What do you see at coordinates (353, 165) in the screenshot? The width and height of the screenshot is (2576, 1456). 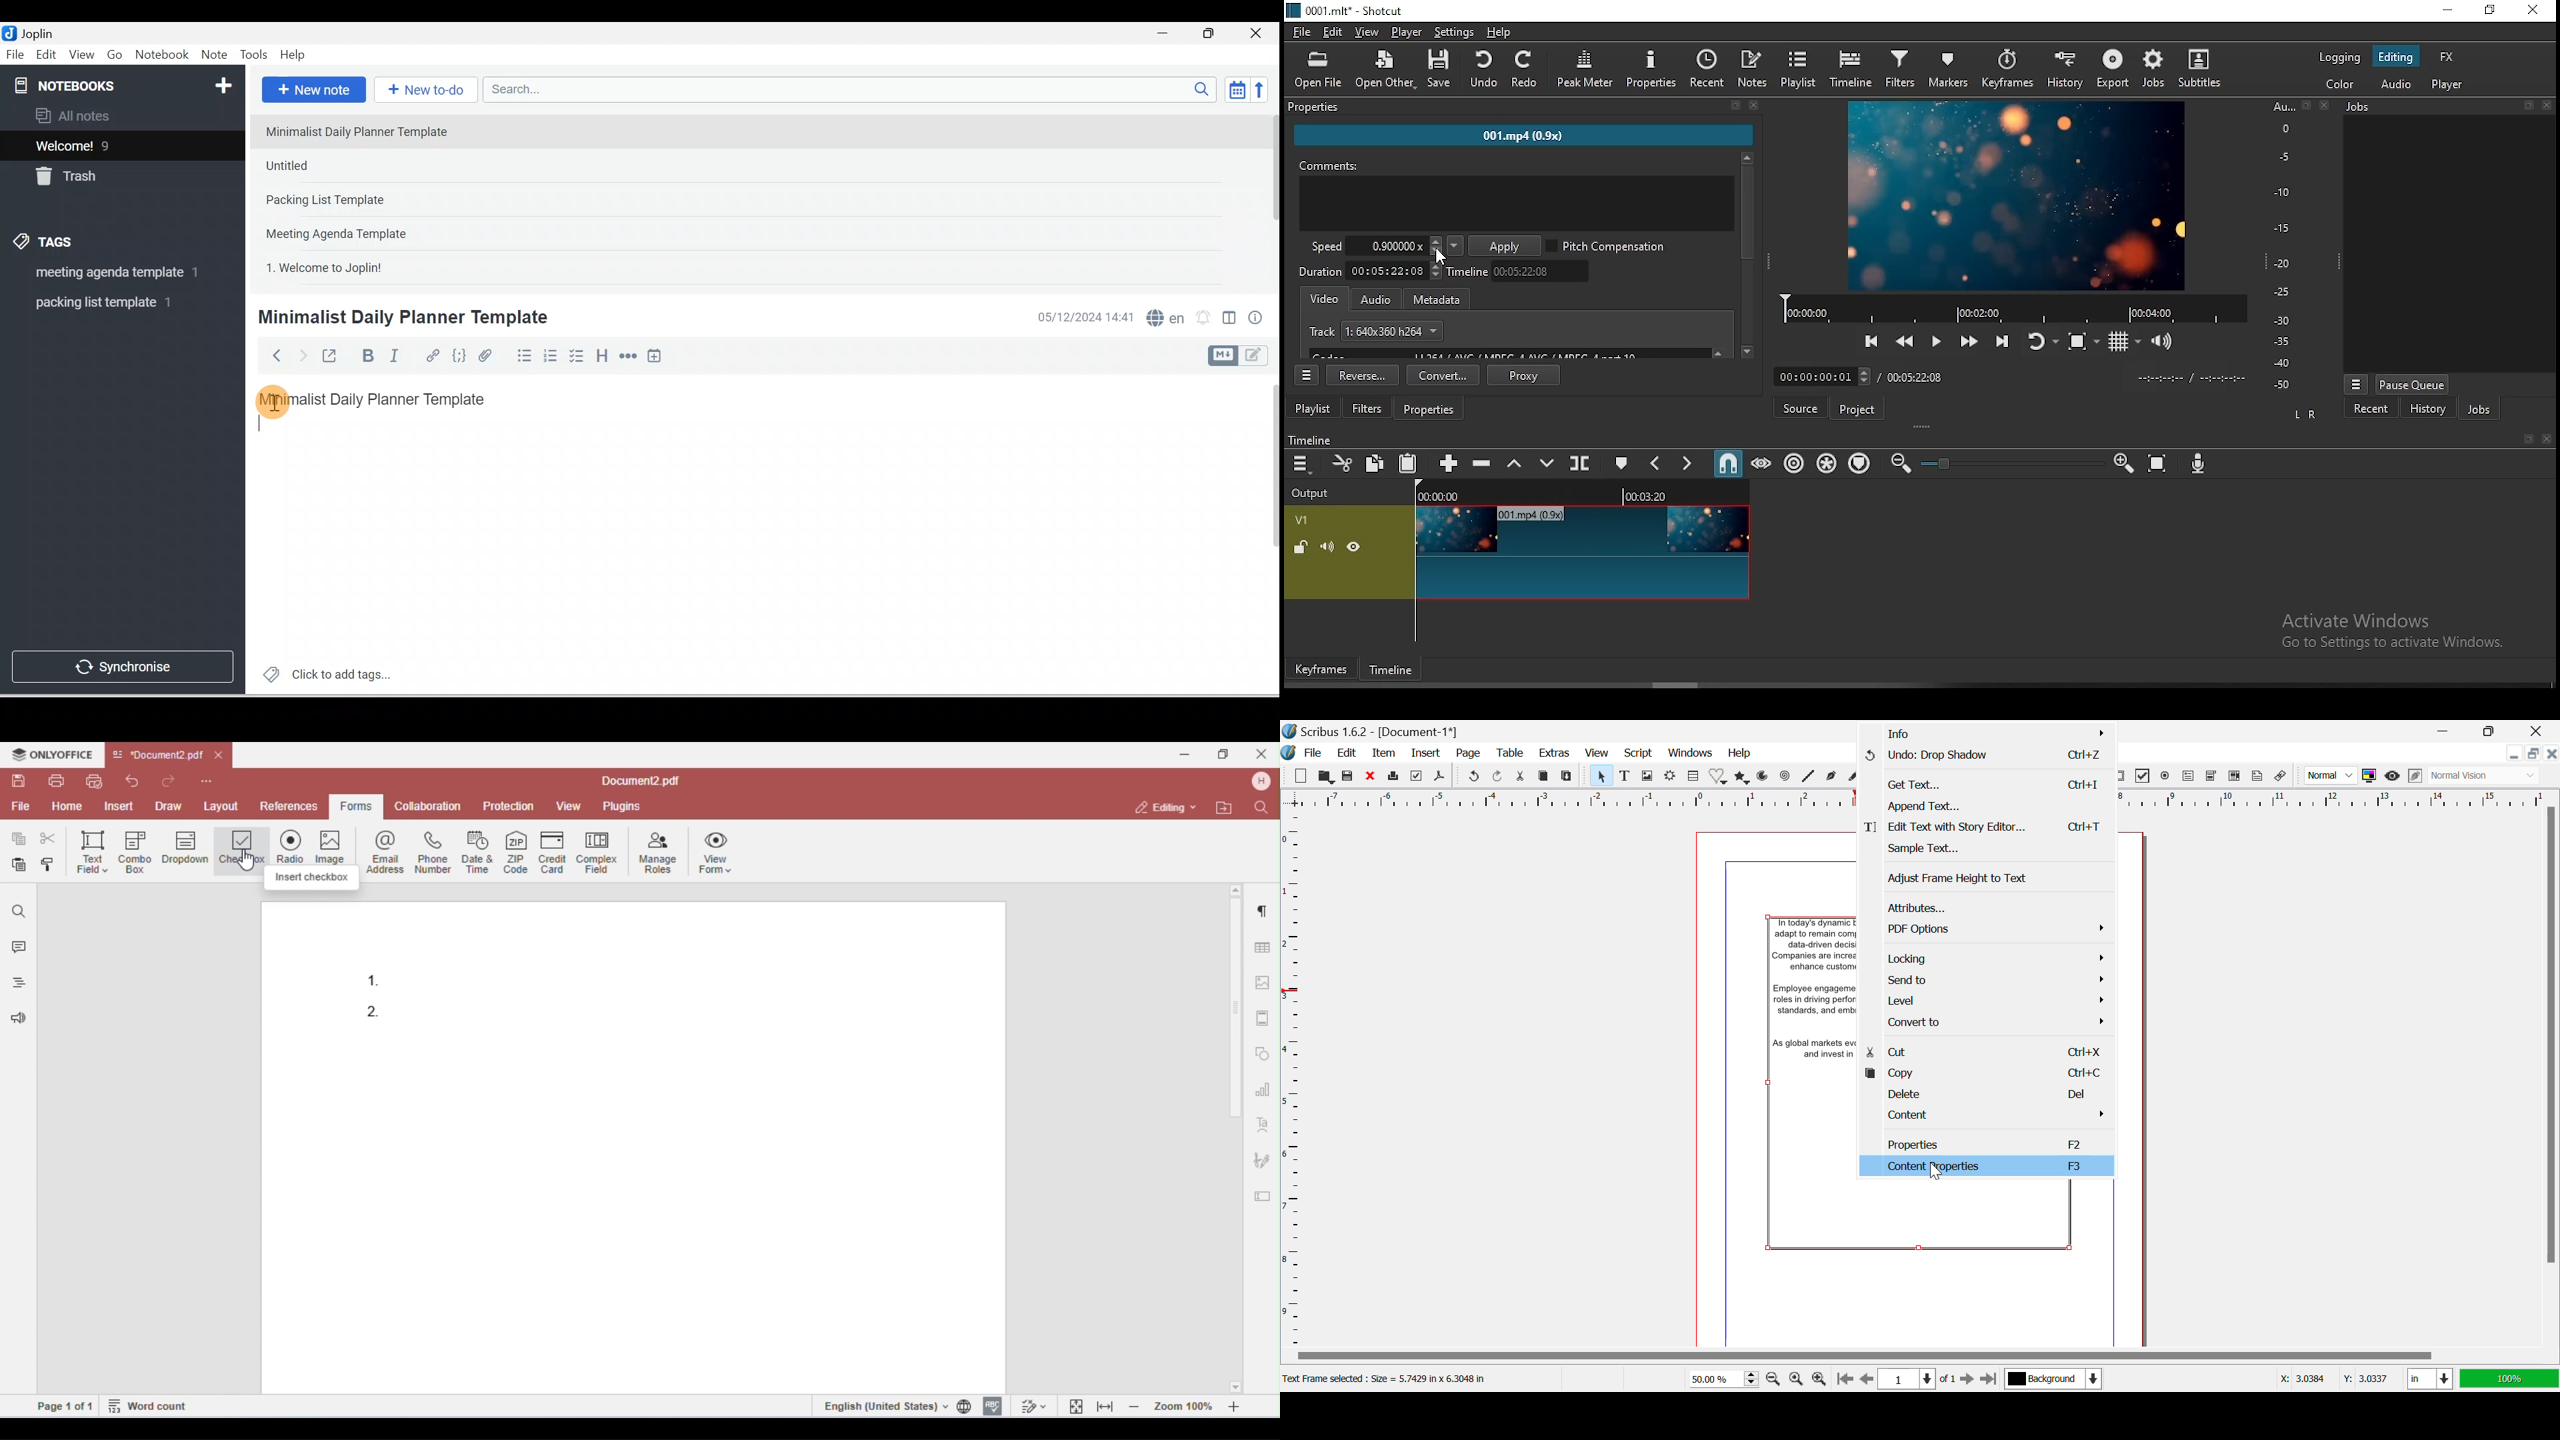 I see `Note 2` at bounding box center [353, 165].